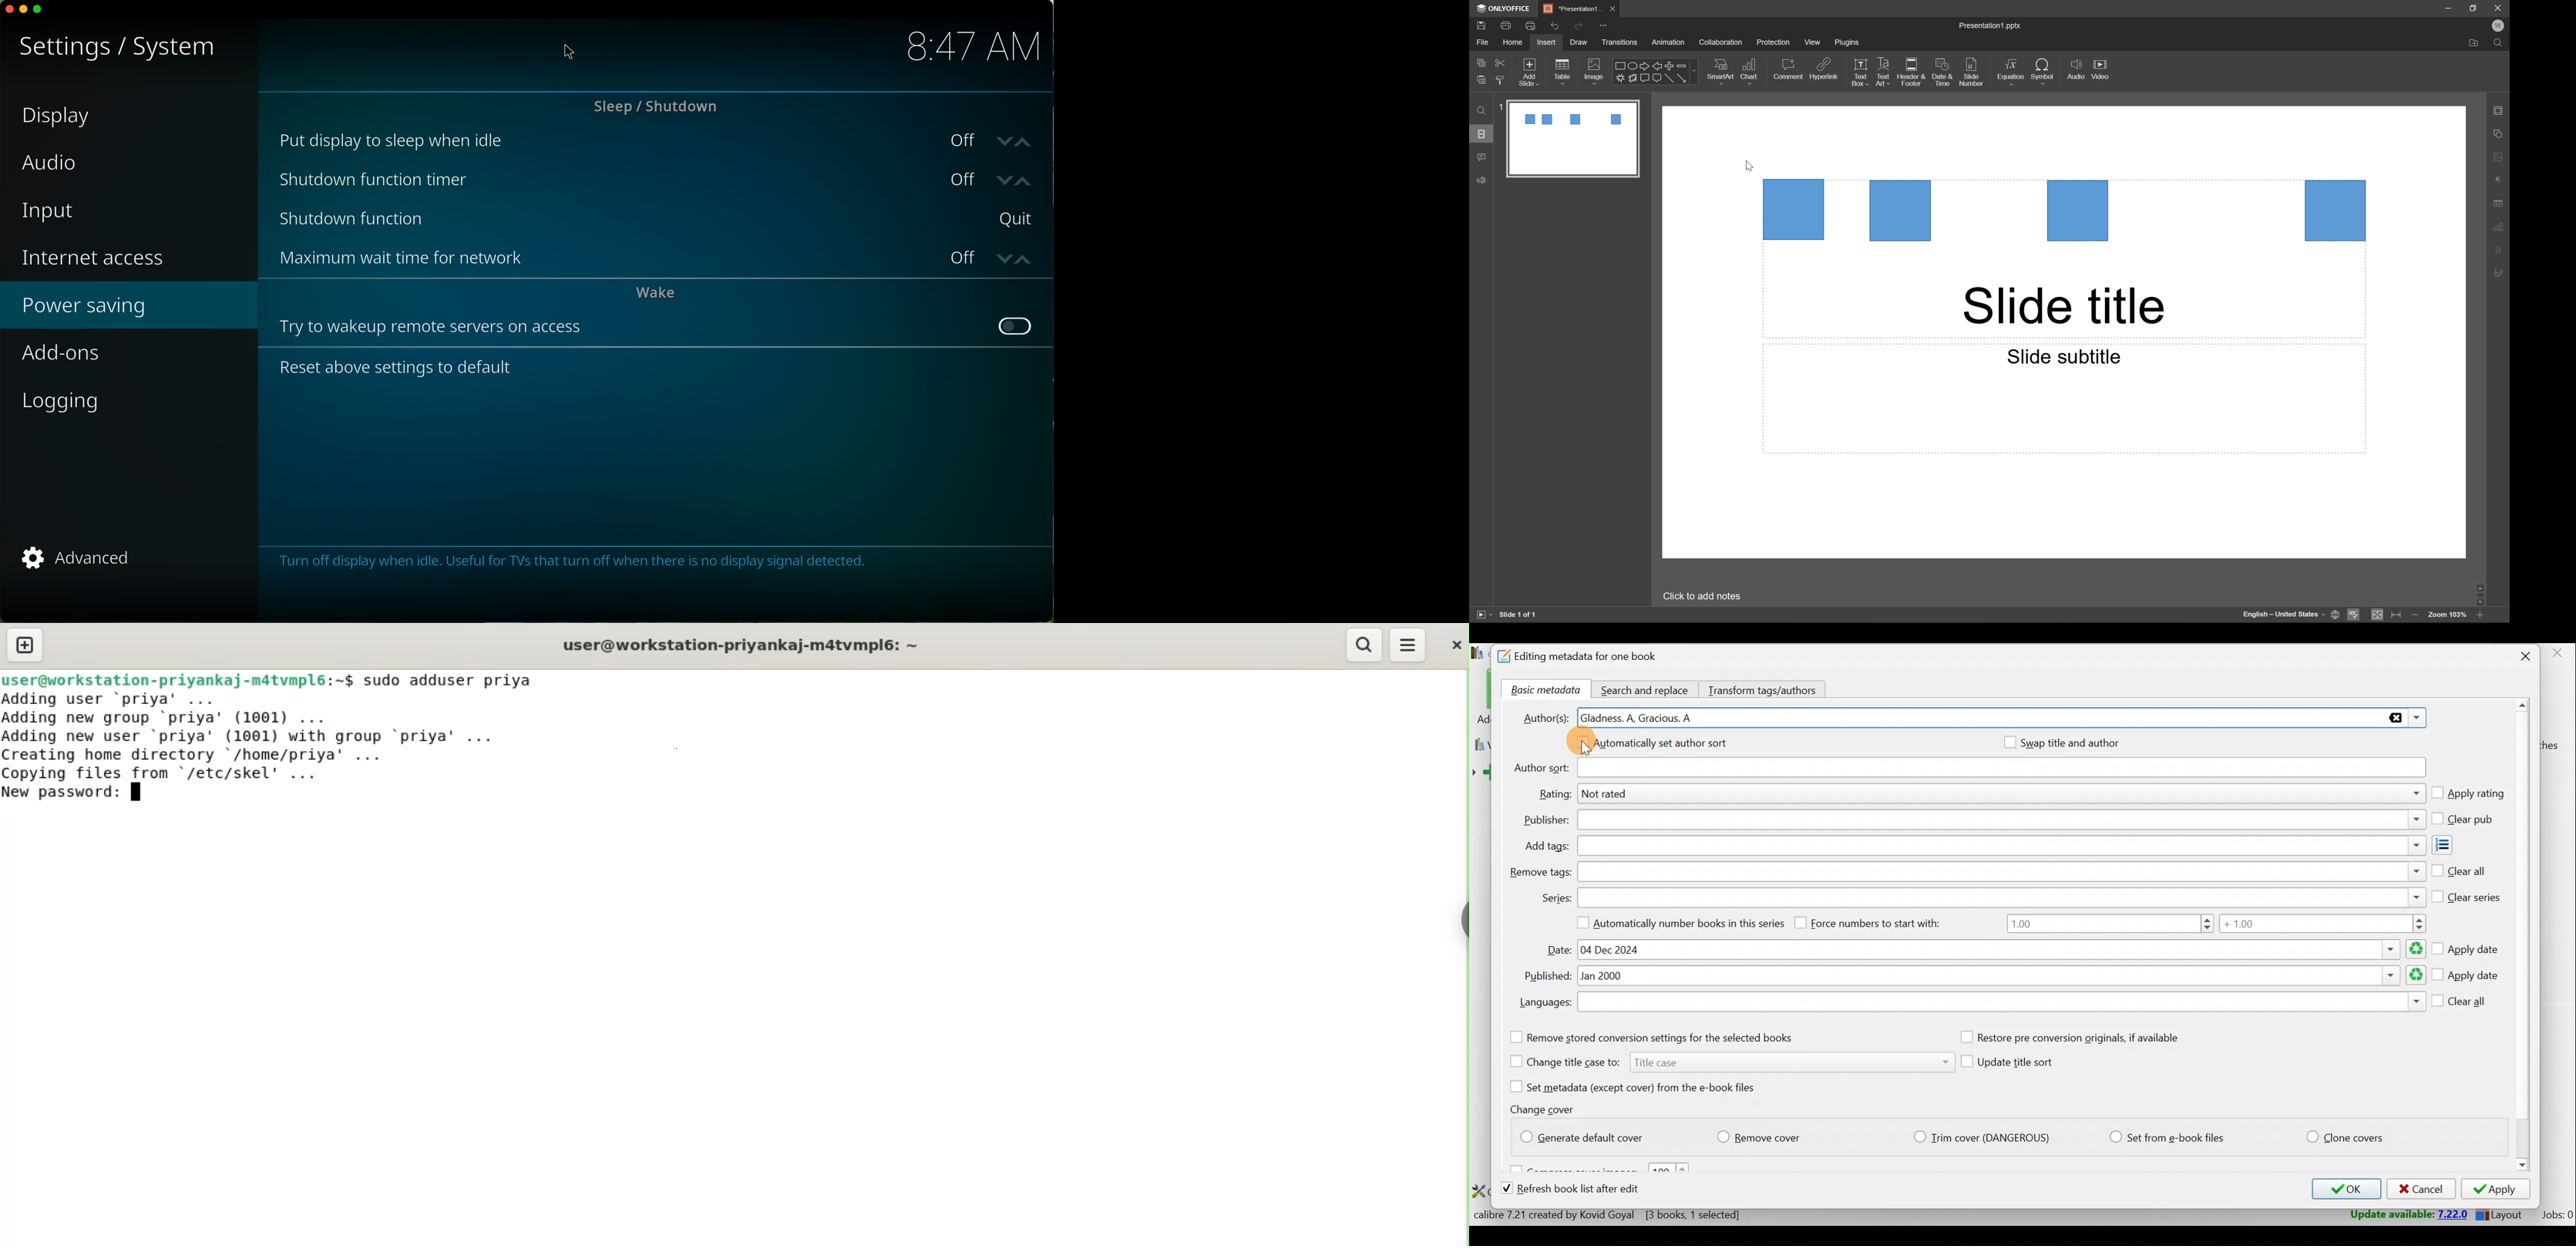 This screenshot has width=2576, height=1260. What do you see at coordinates (1015, 220) in the screenshot?
I see `quit` at bounding box center [1015, 220].